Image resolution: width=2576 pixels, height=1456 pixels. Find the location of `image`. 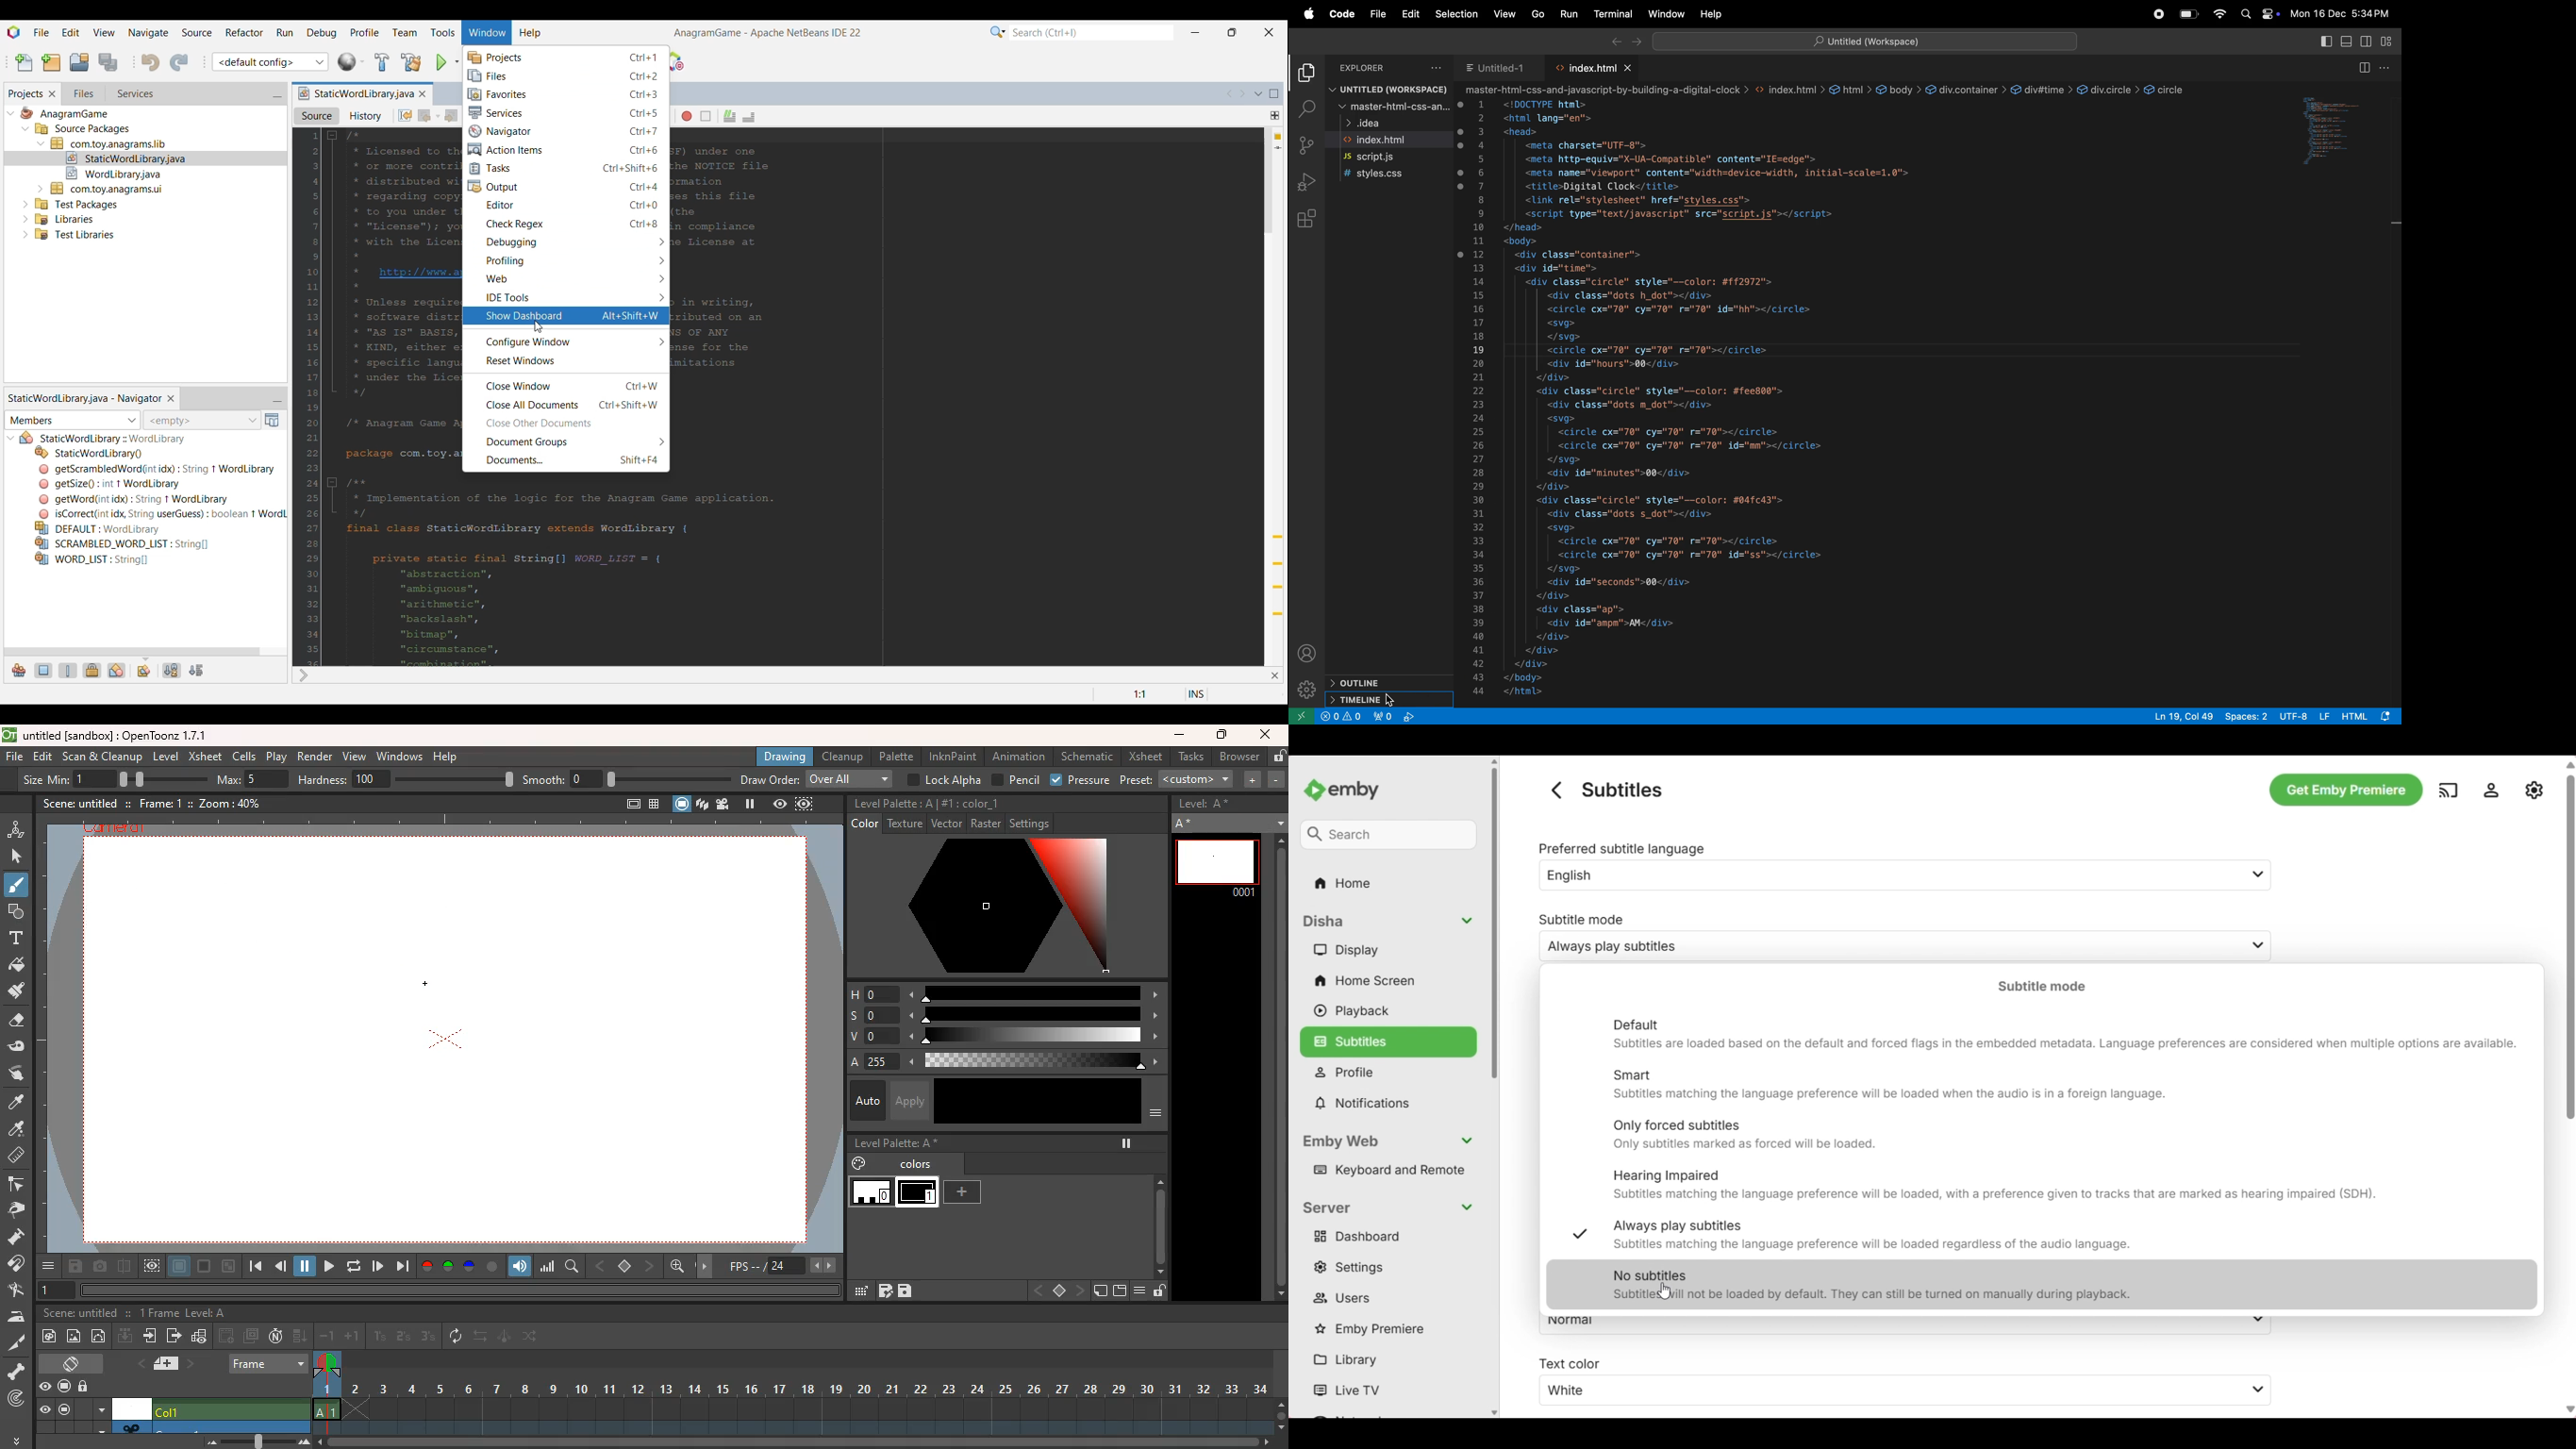

image is located at coordinates (75, 1335).